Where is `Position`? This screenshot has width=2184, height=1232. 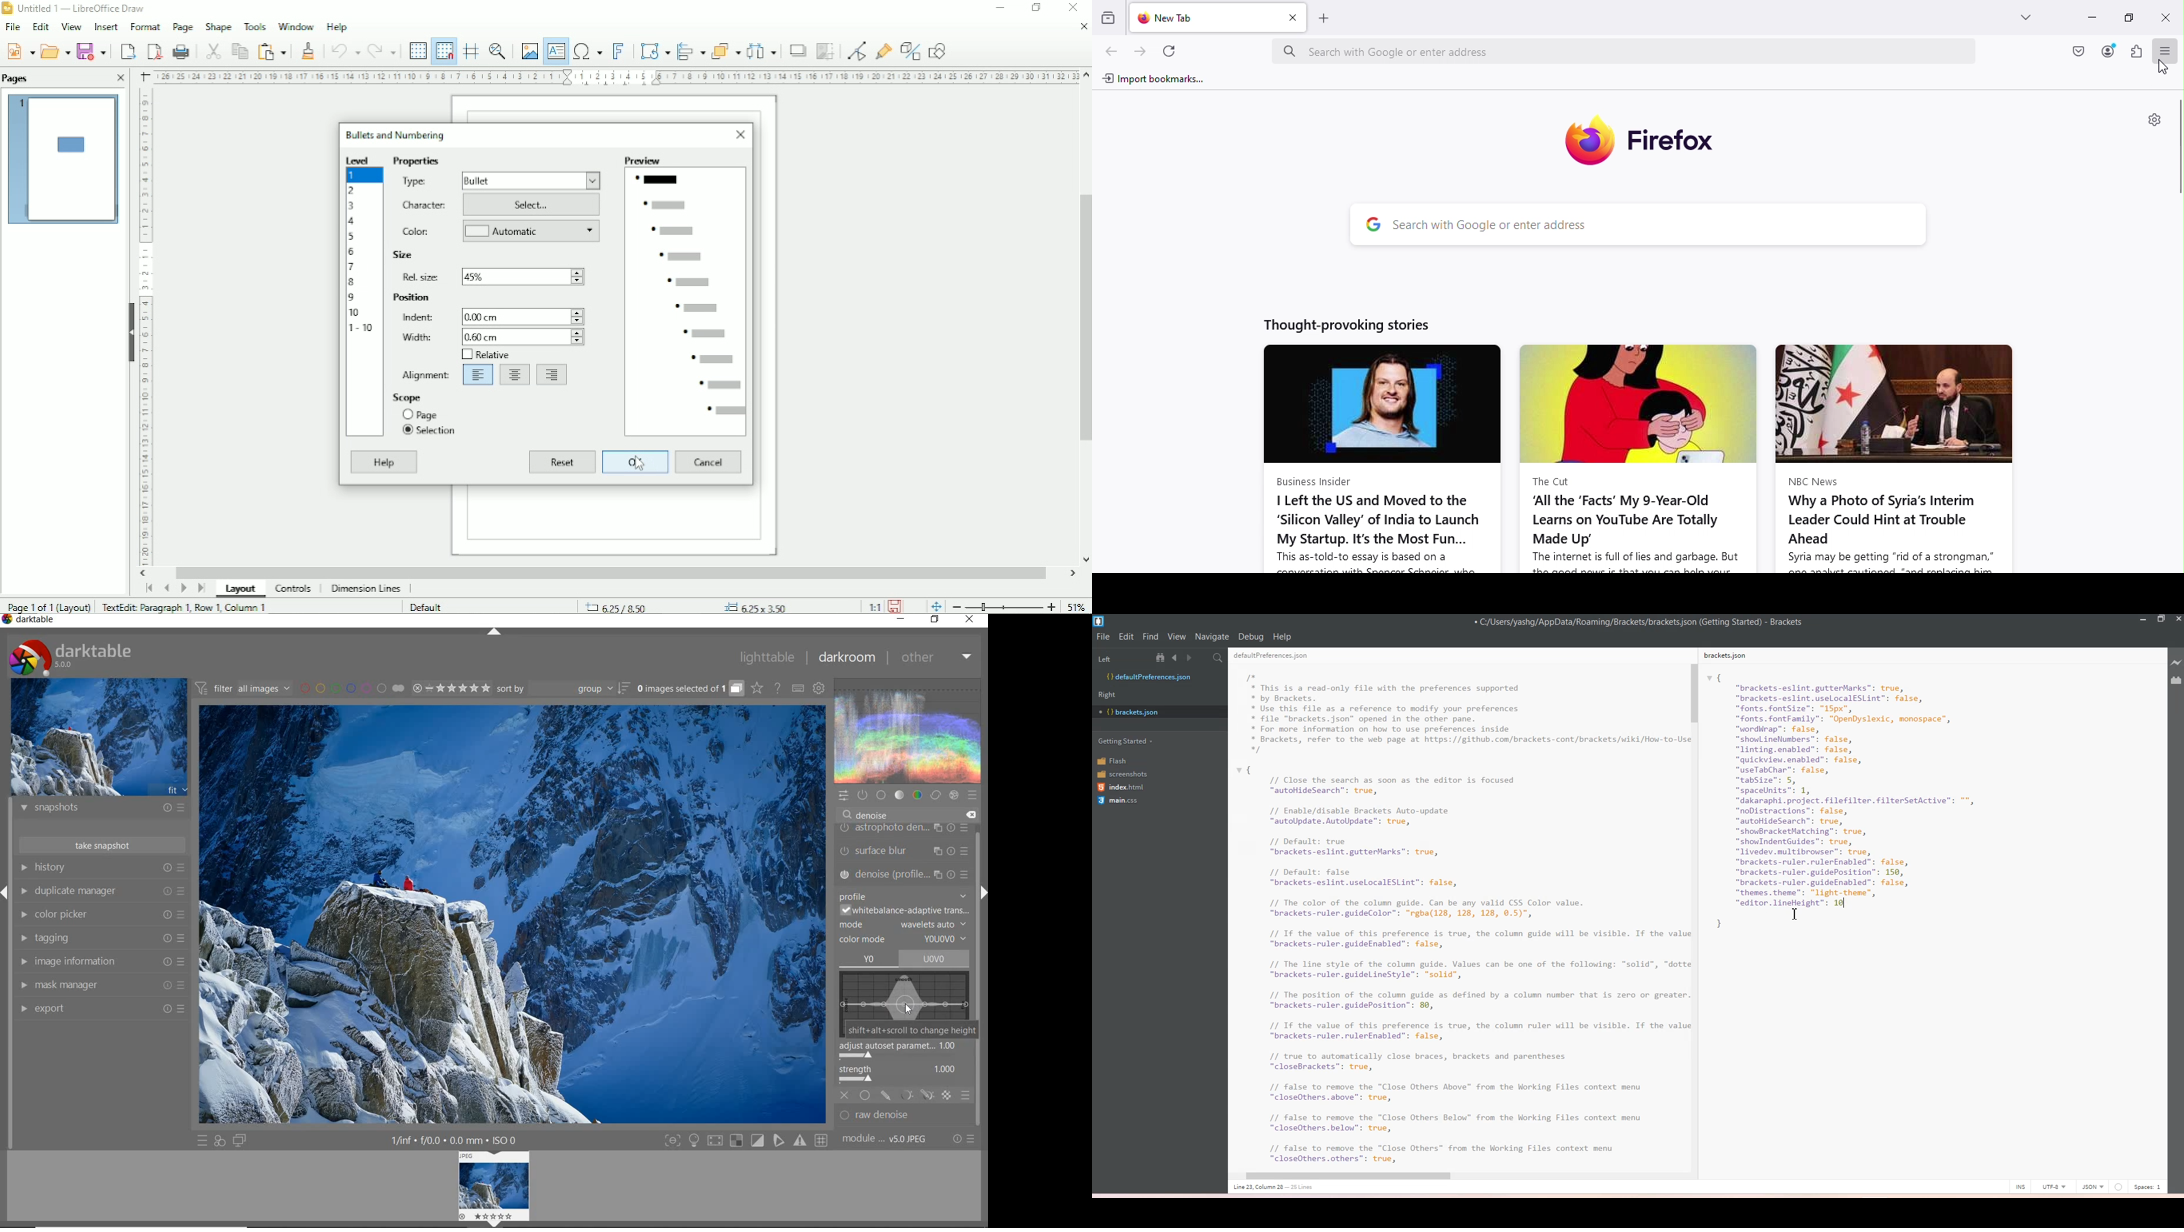
Position is located at coordinates (412, 298).